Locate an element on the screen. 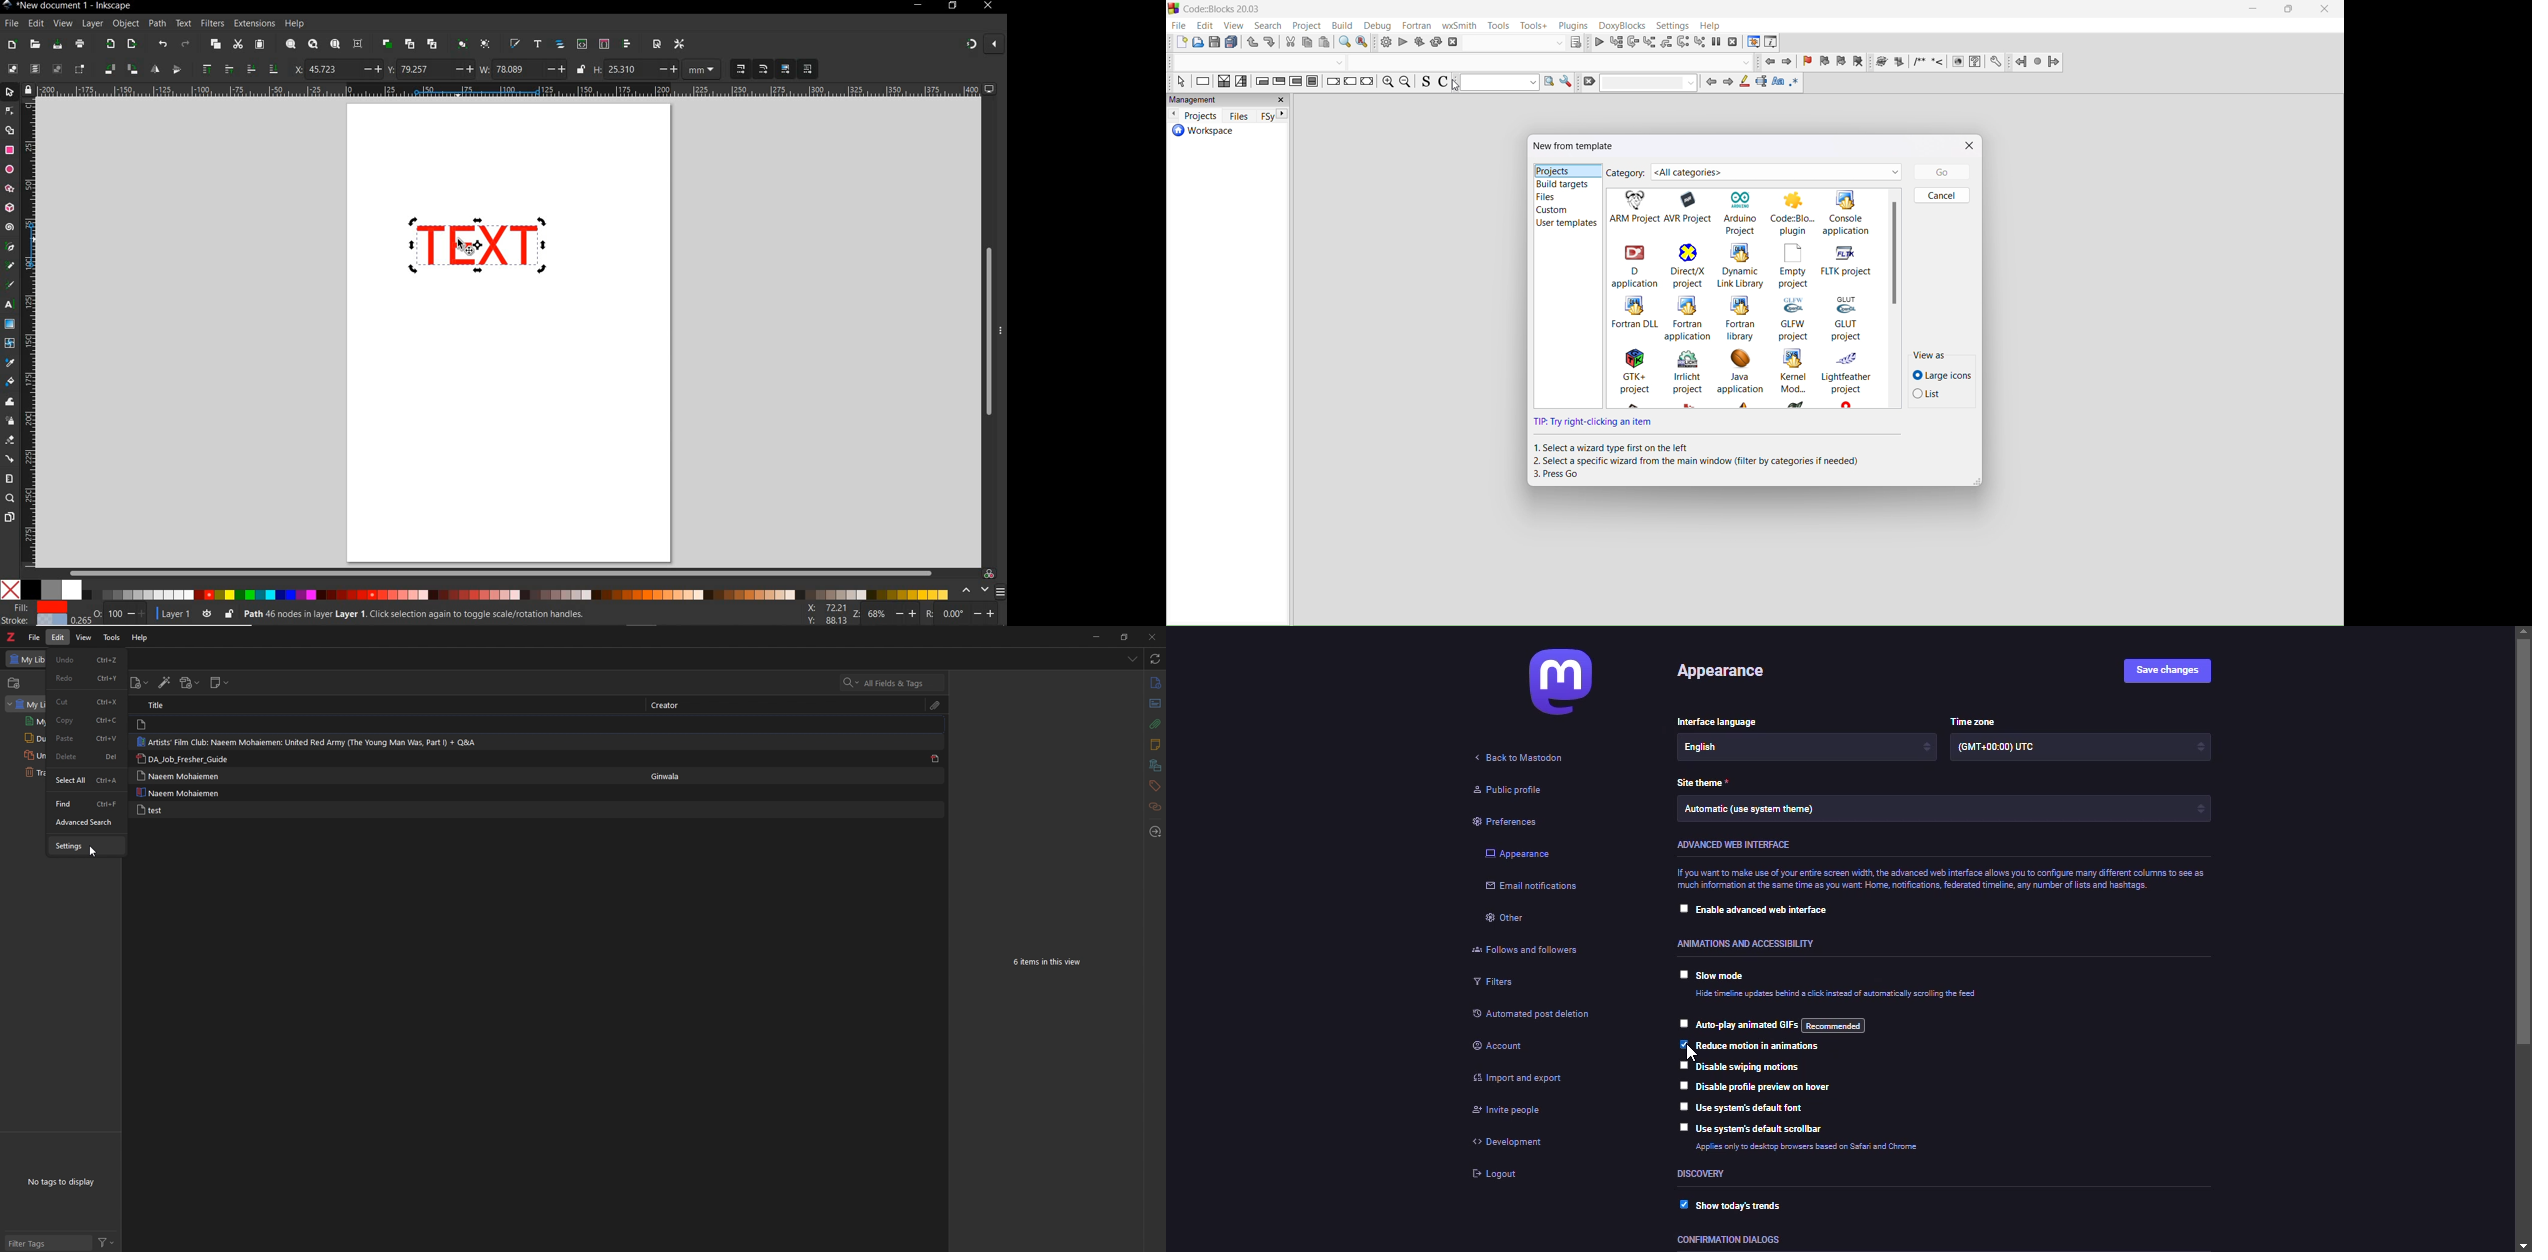 The height and width of the screenshot is (1260, 2548). FILTERS is located at coordinates (212, 22).